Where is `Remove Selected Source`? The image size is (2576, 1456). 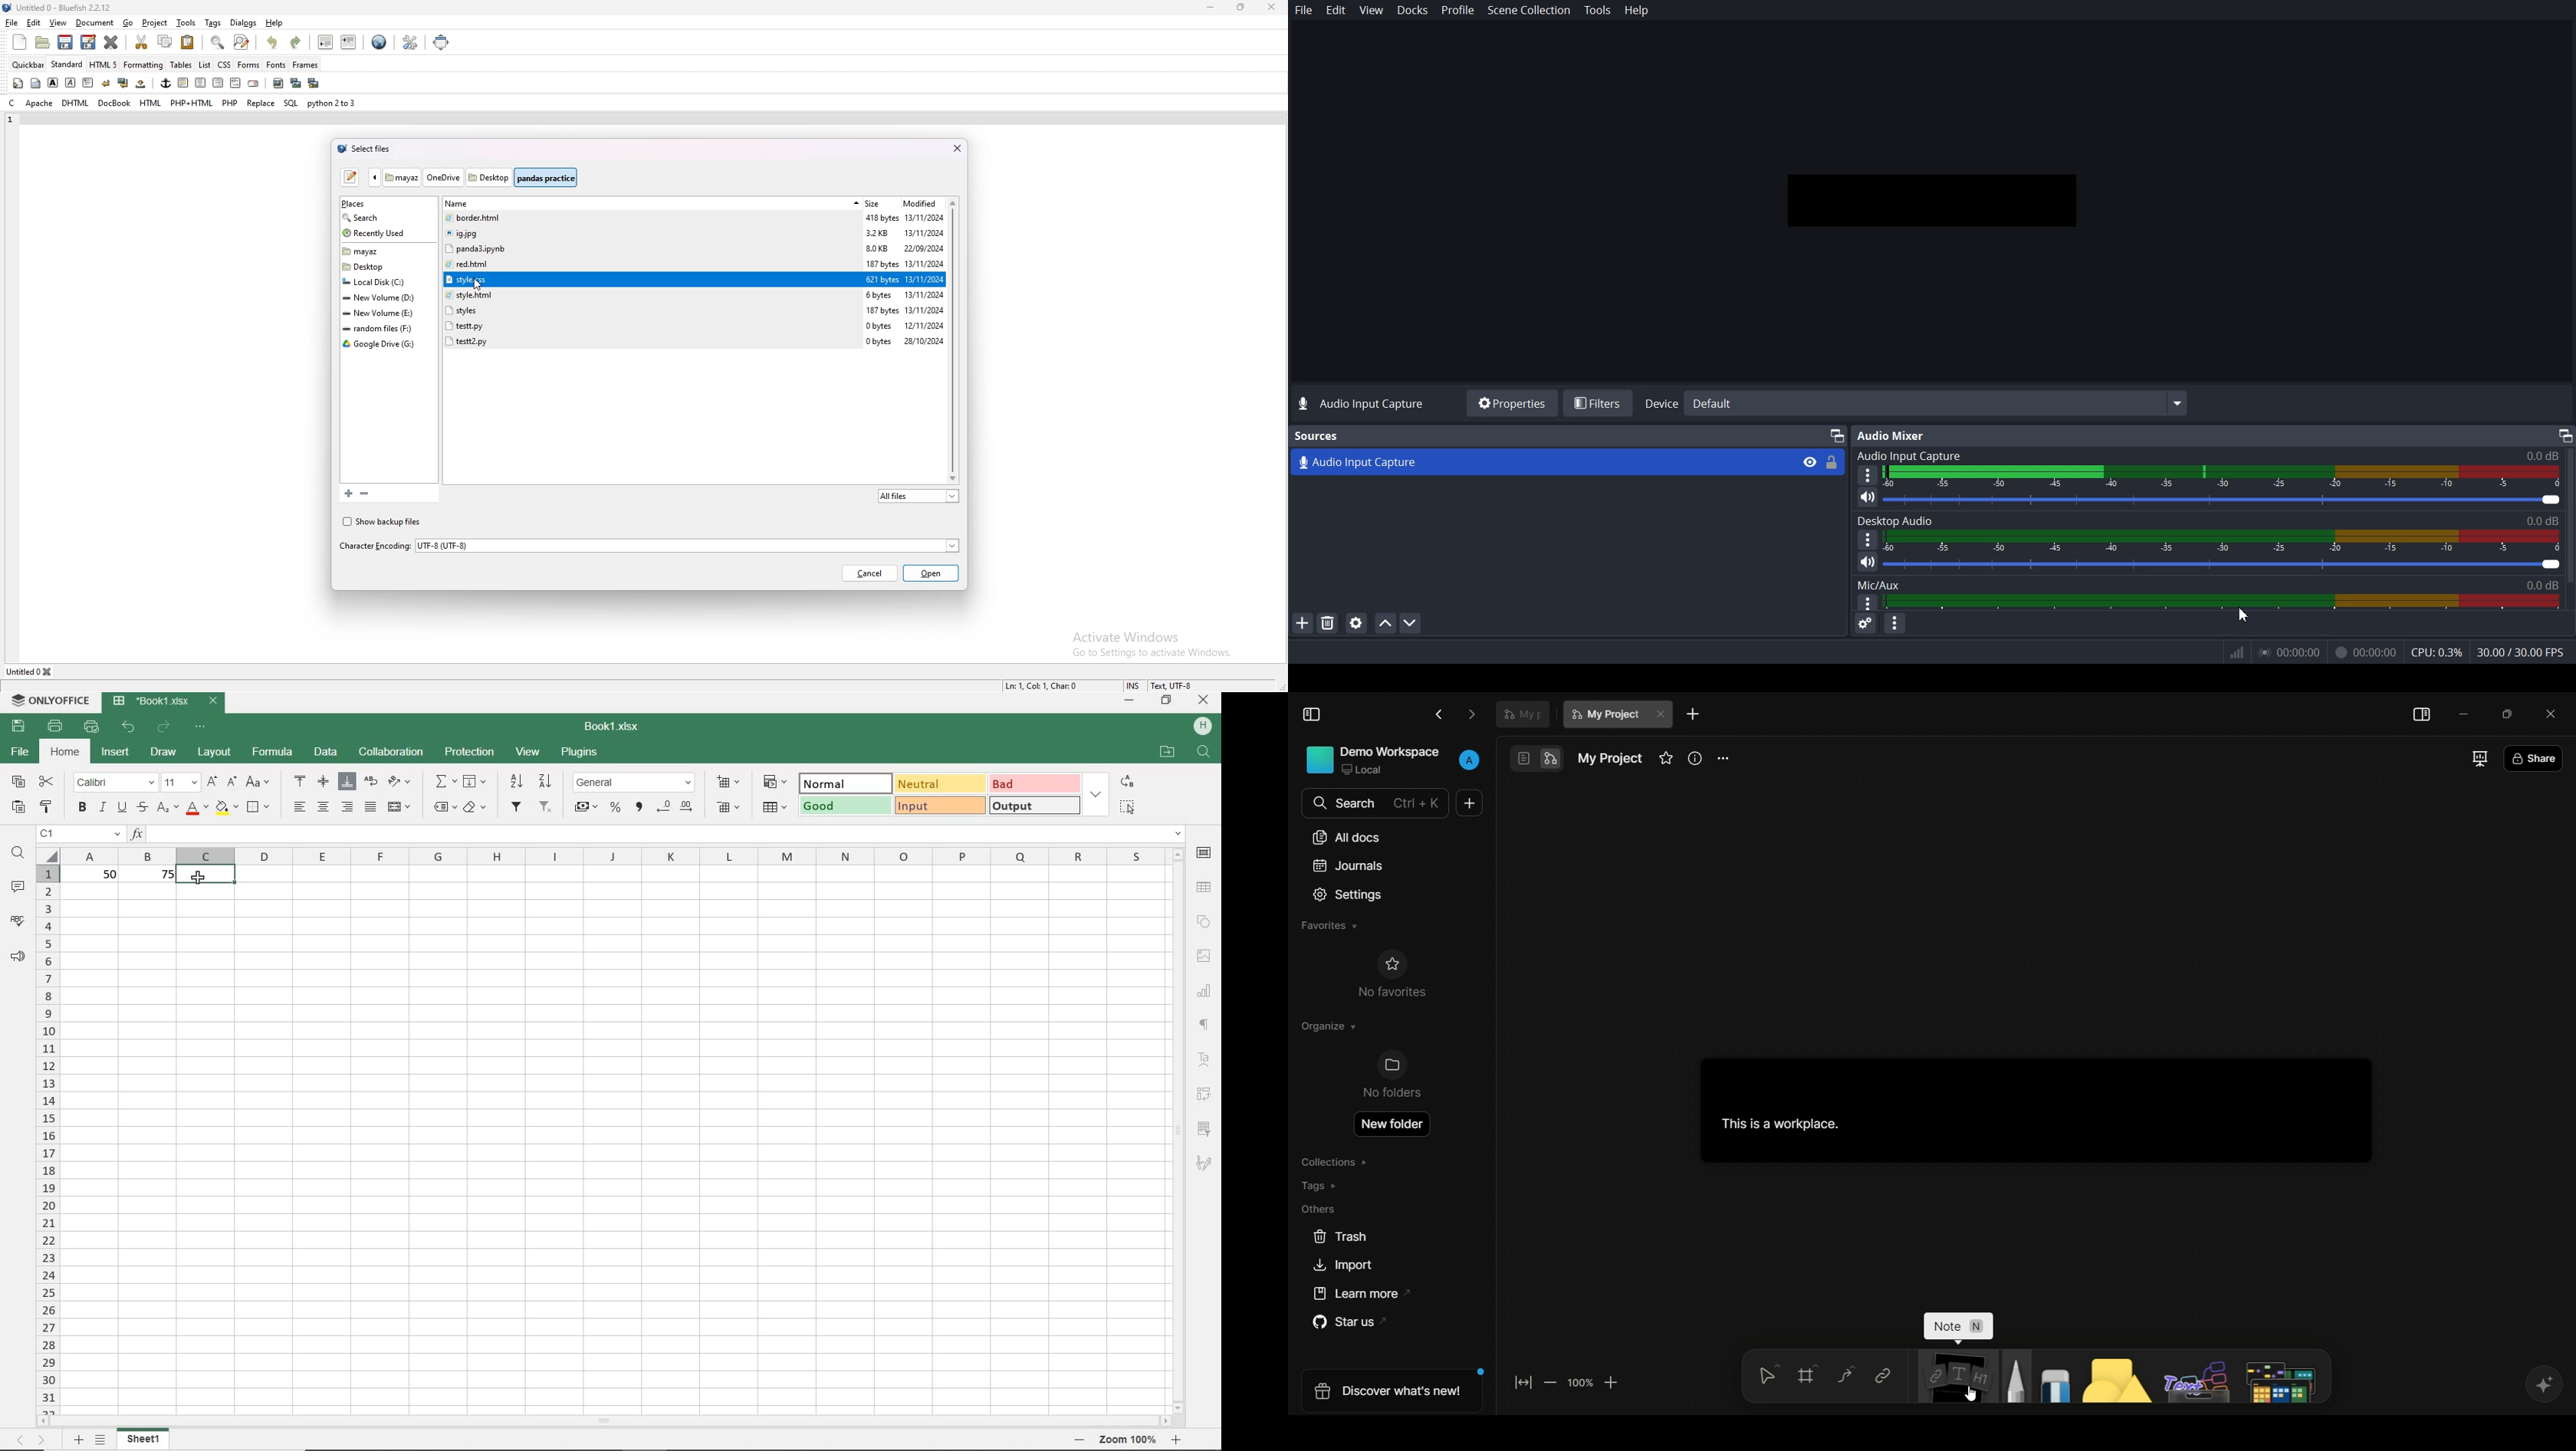
Remove Selected Source is located at coordinates (1328, 622).